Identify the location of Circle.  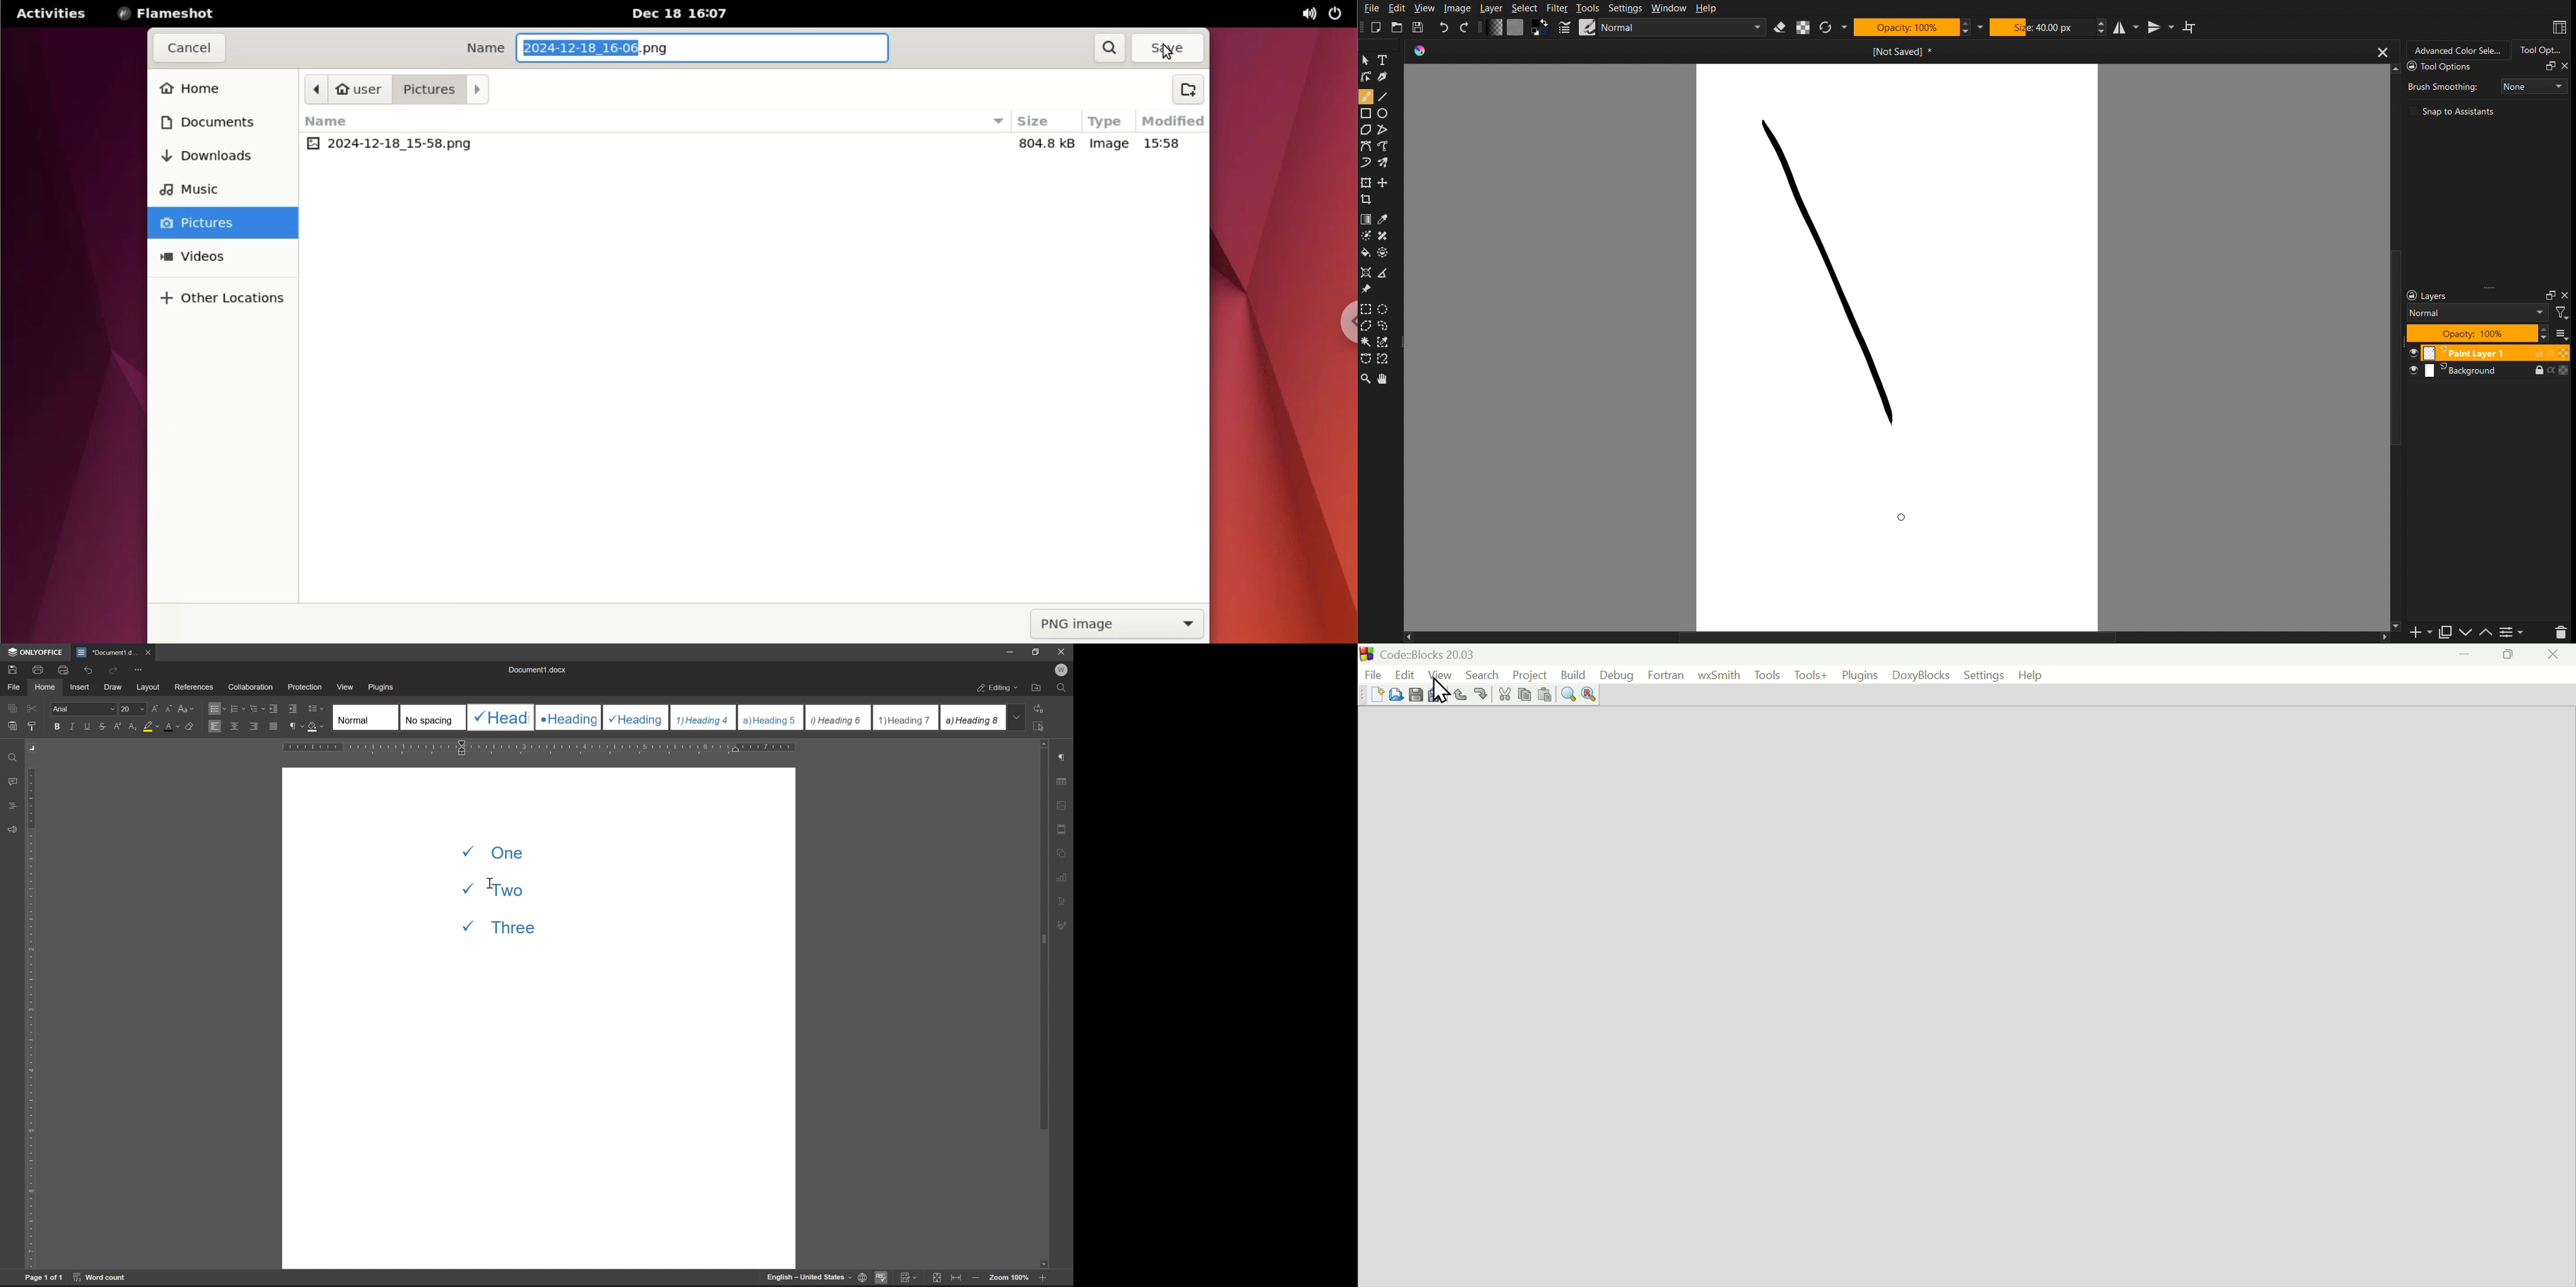
(1386, 114).